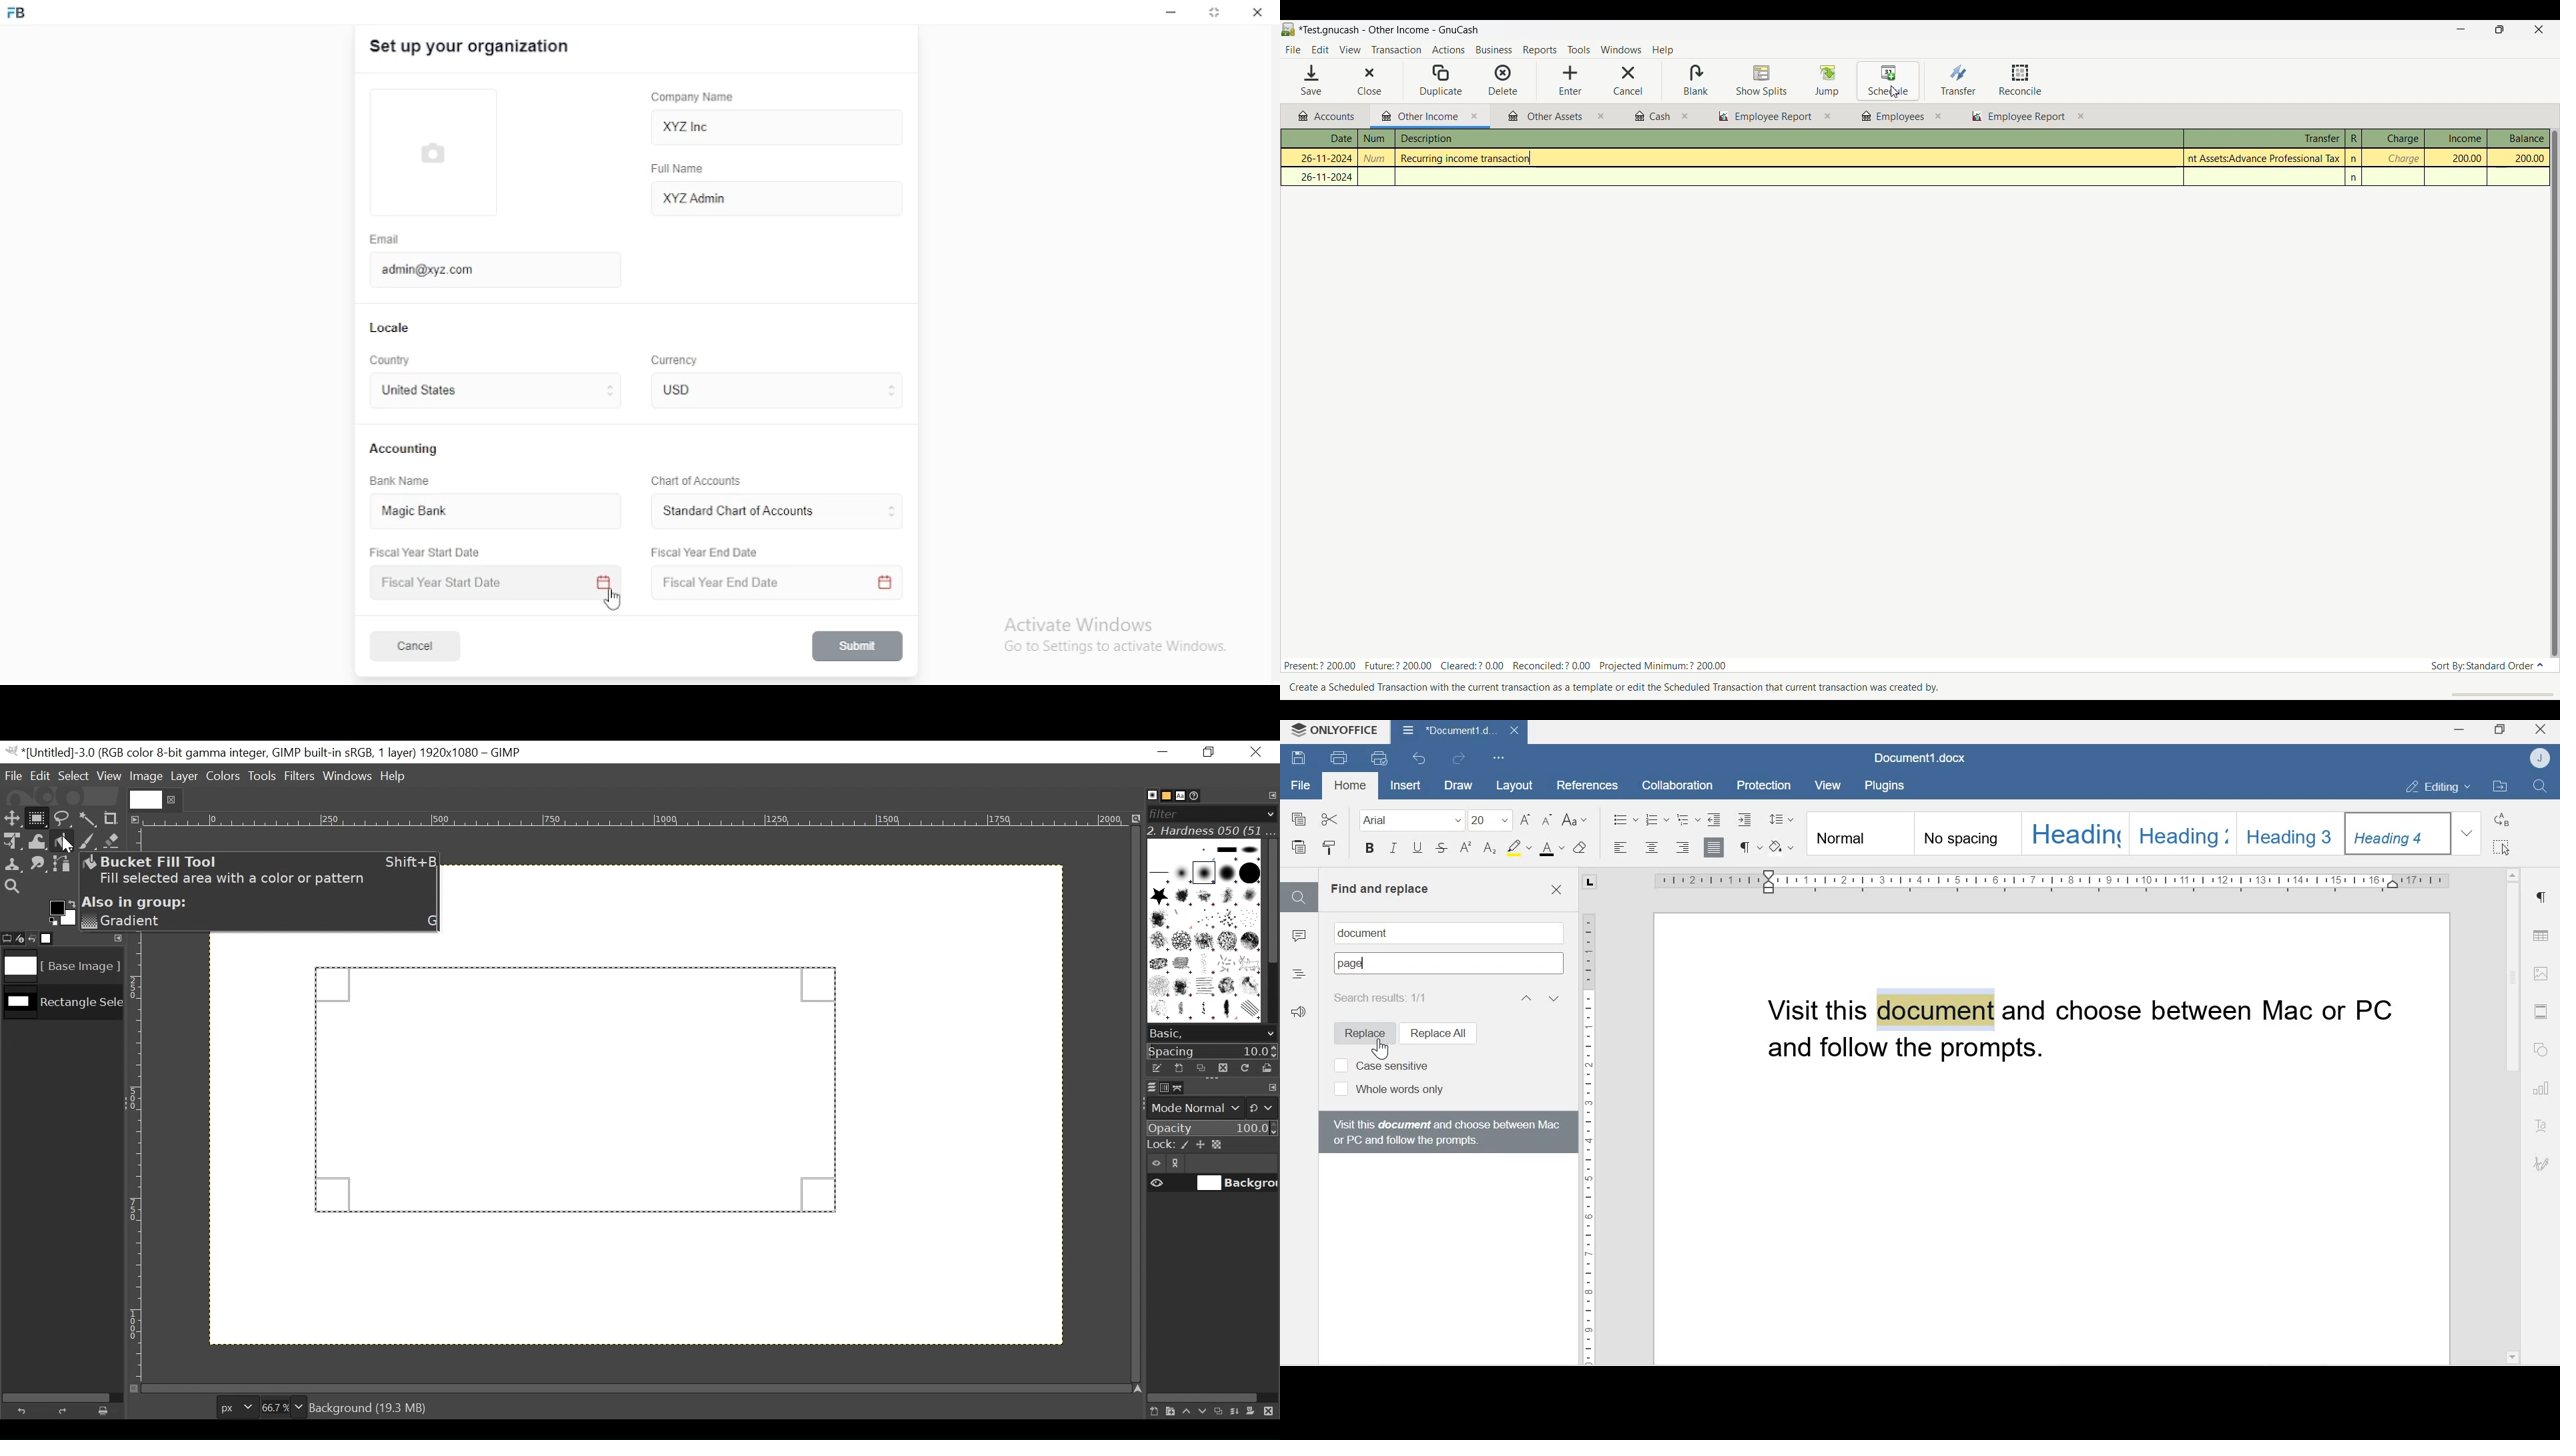  I want to click on Heading 4, so click(2399, 833).